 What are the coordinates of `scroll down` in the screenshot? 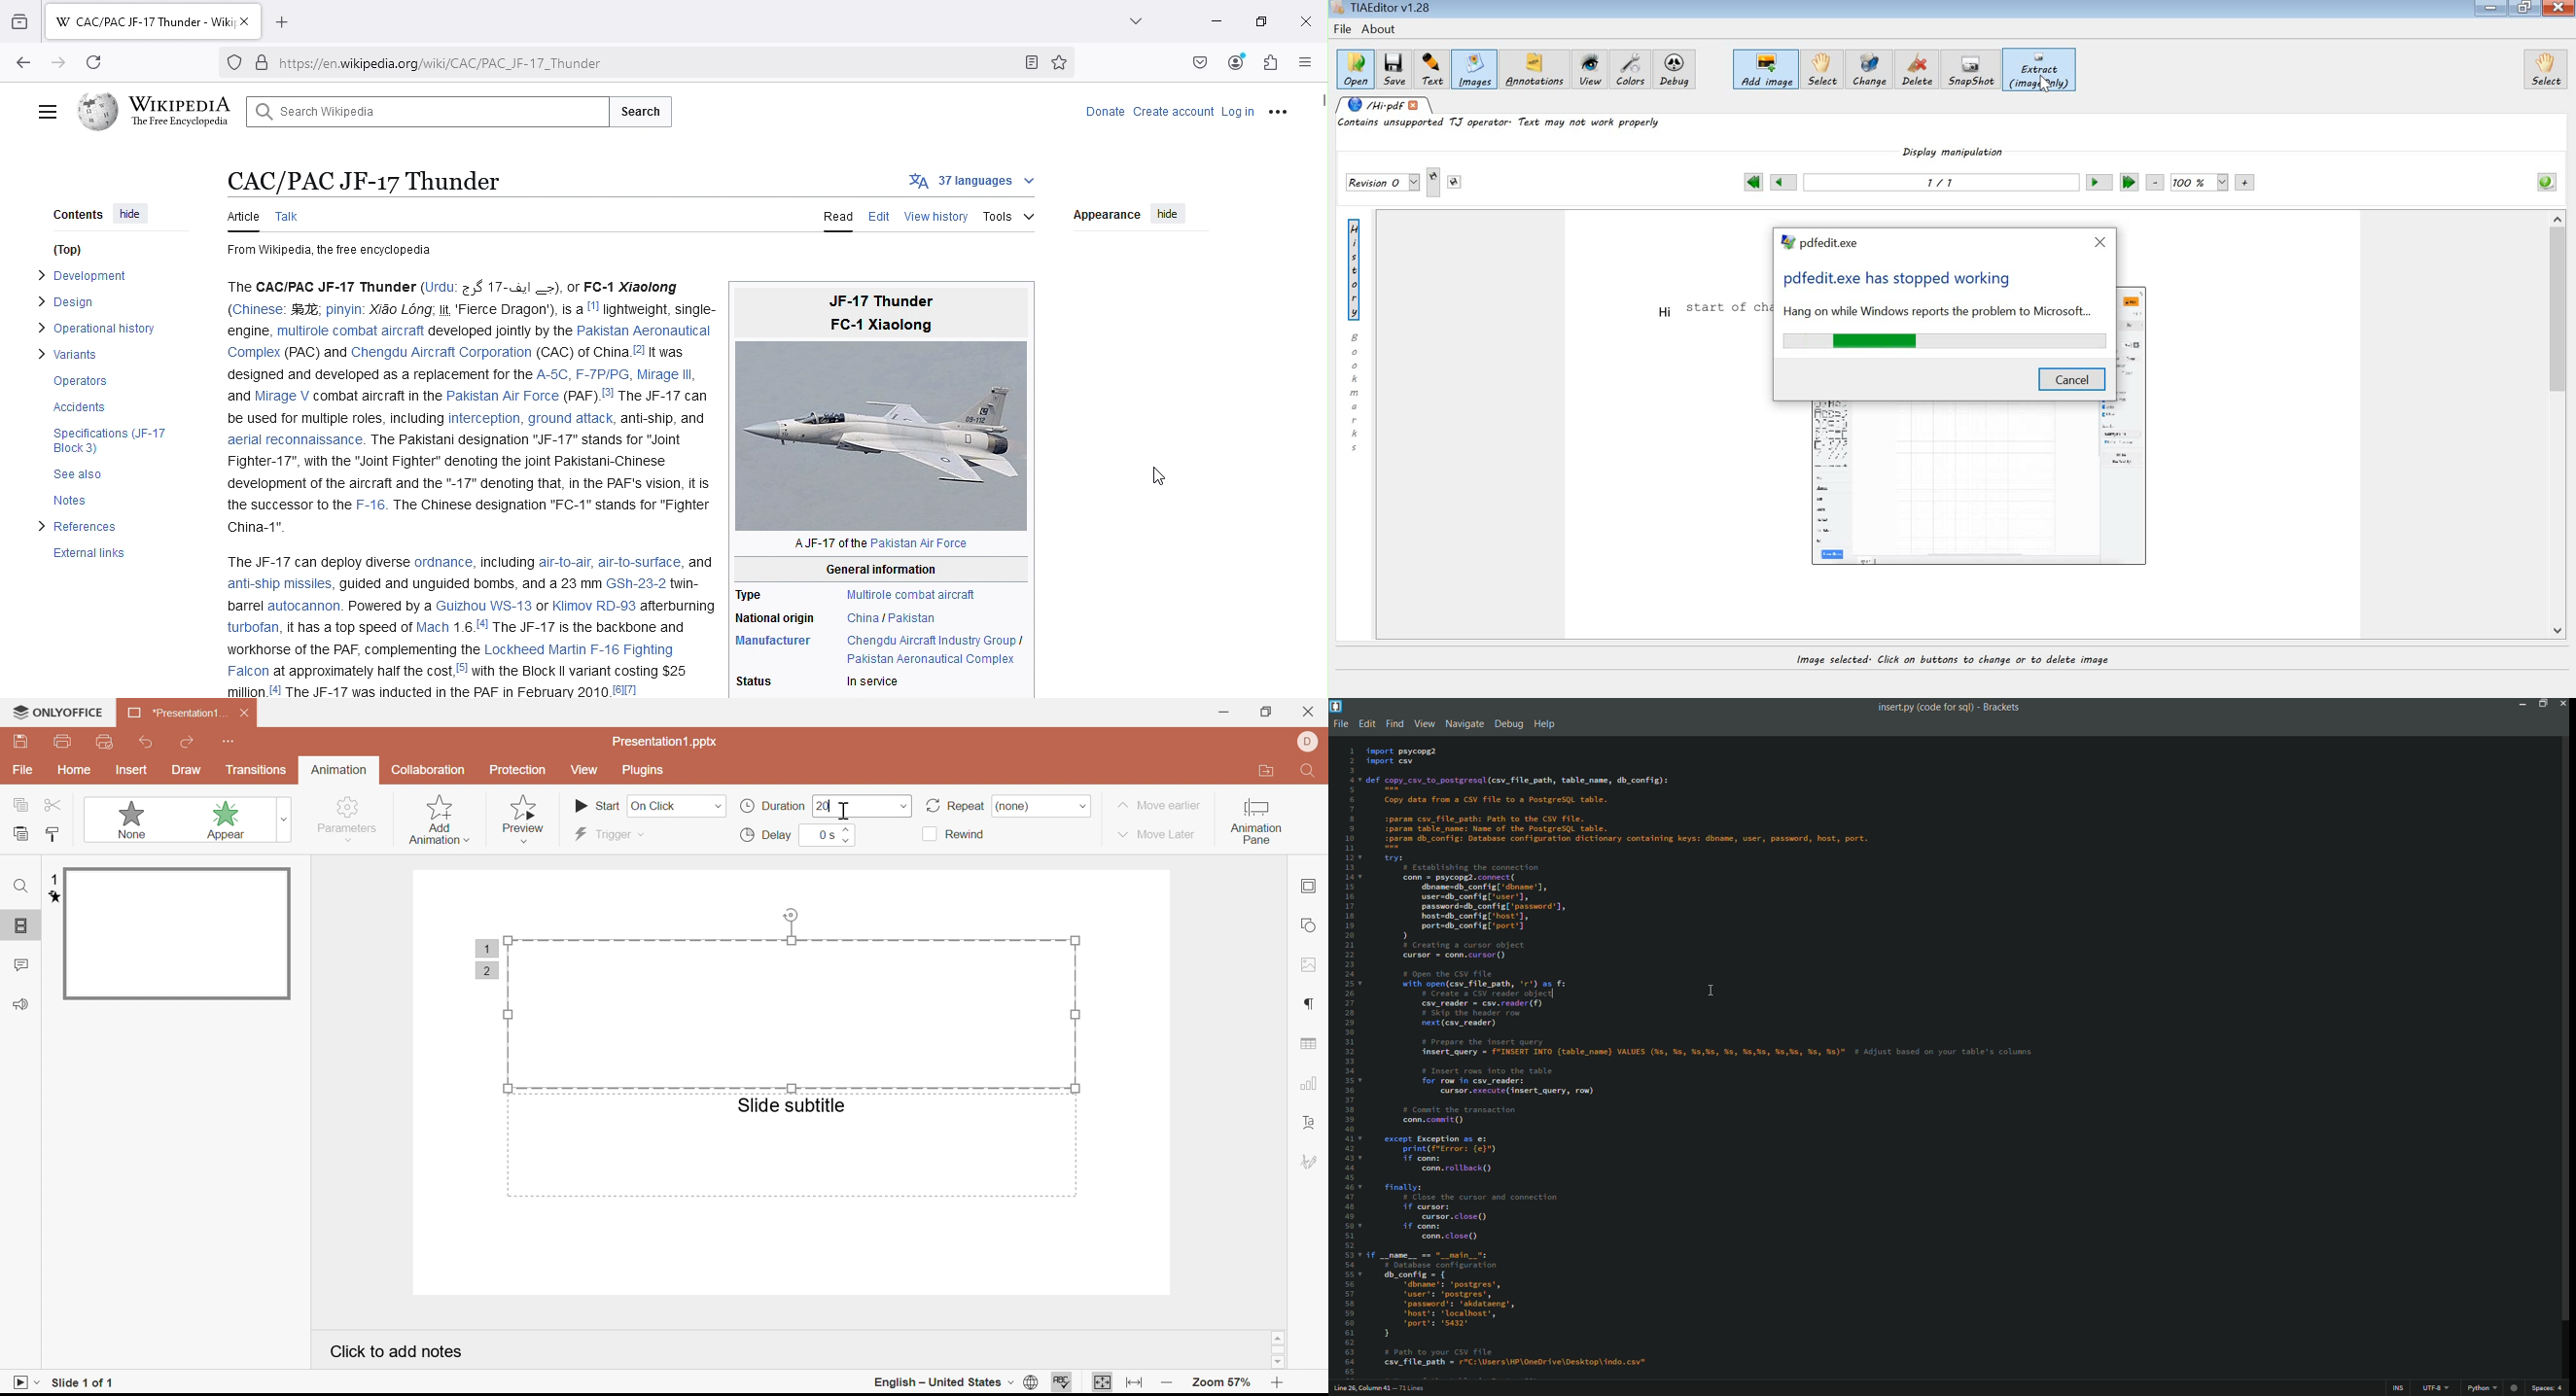 It's located at (1279, 1363).